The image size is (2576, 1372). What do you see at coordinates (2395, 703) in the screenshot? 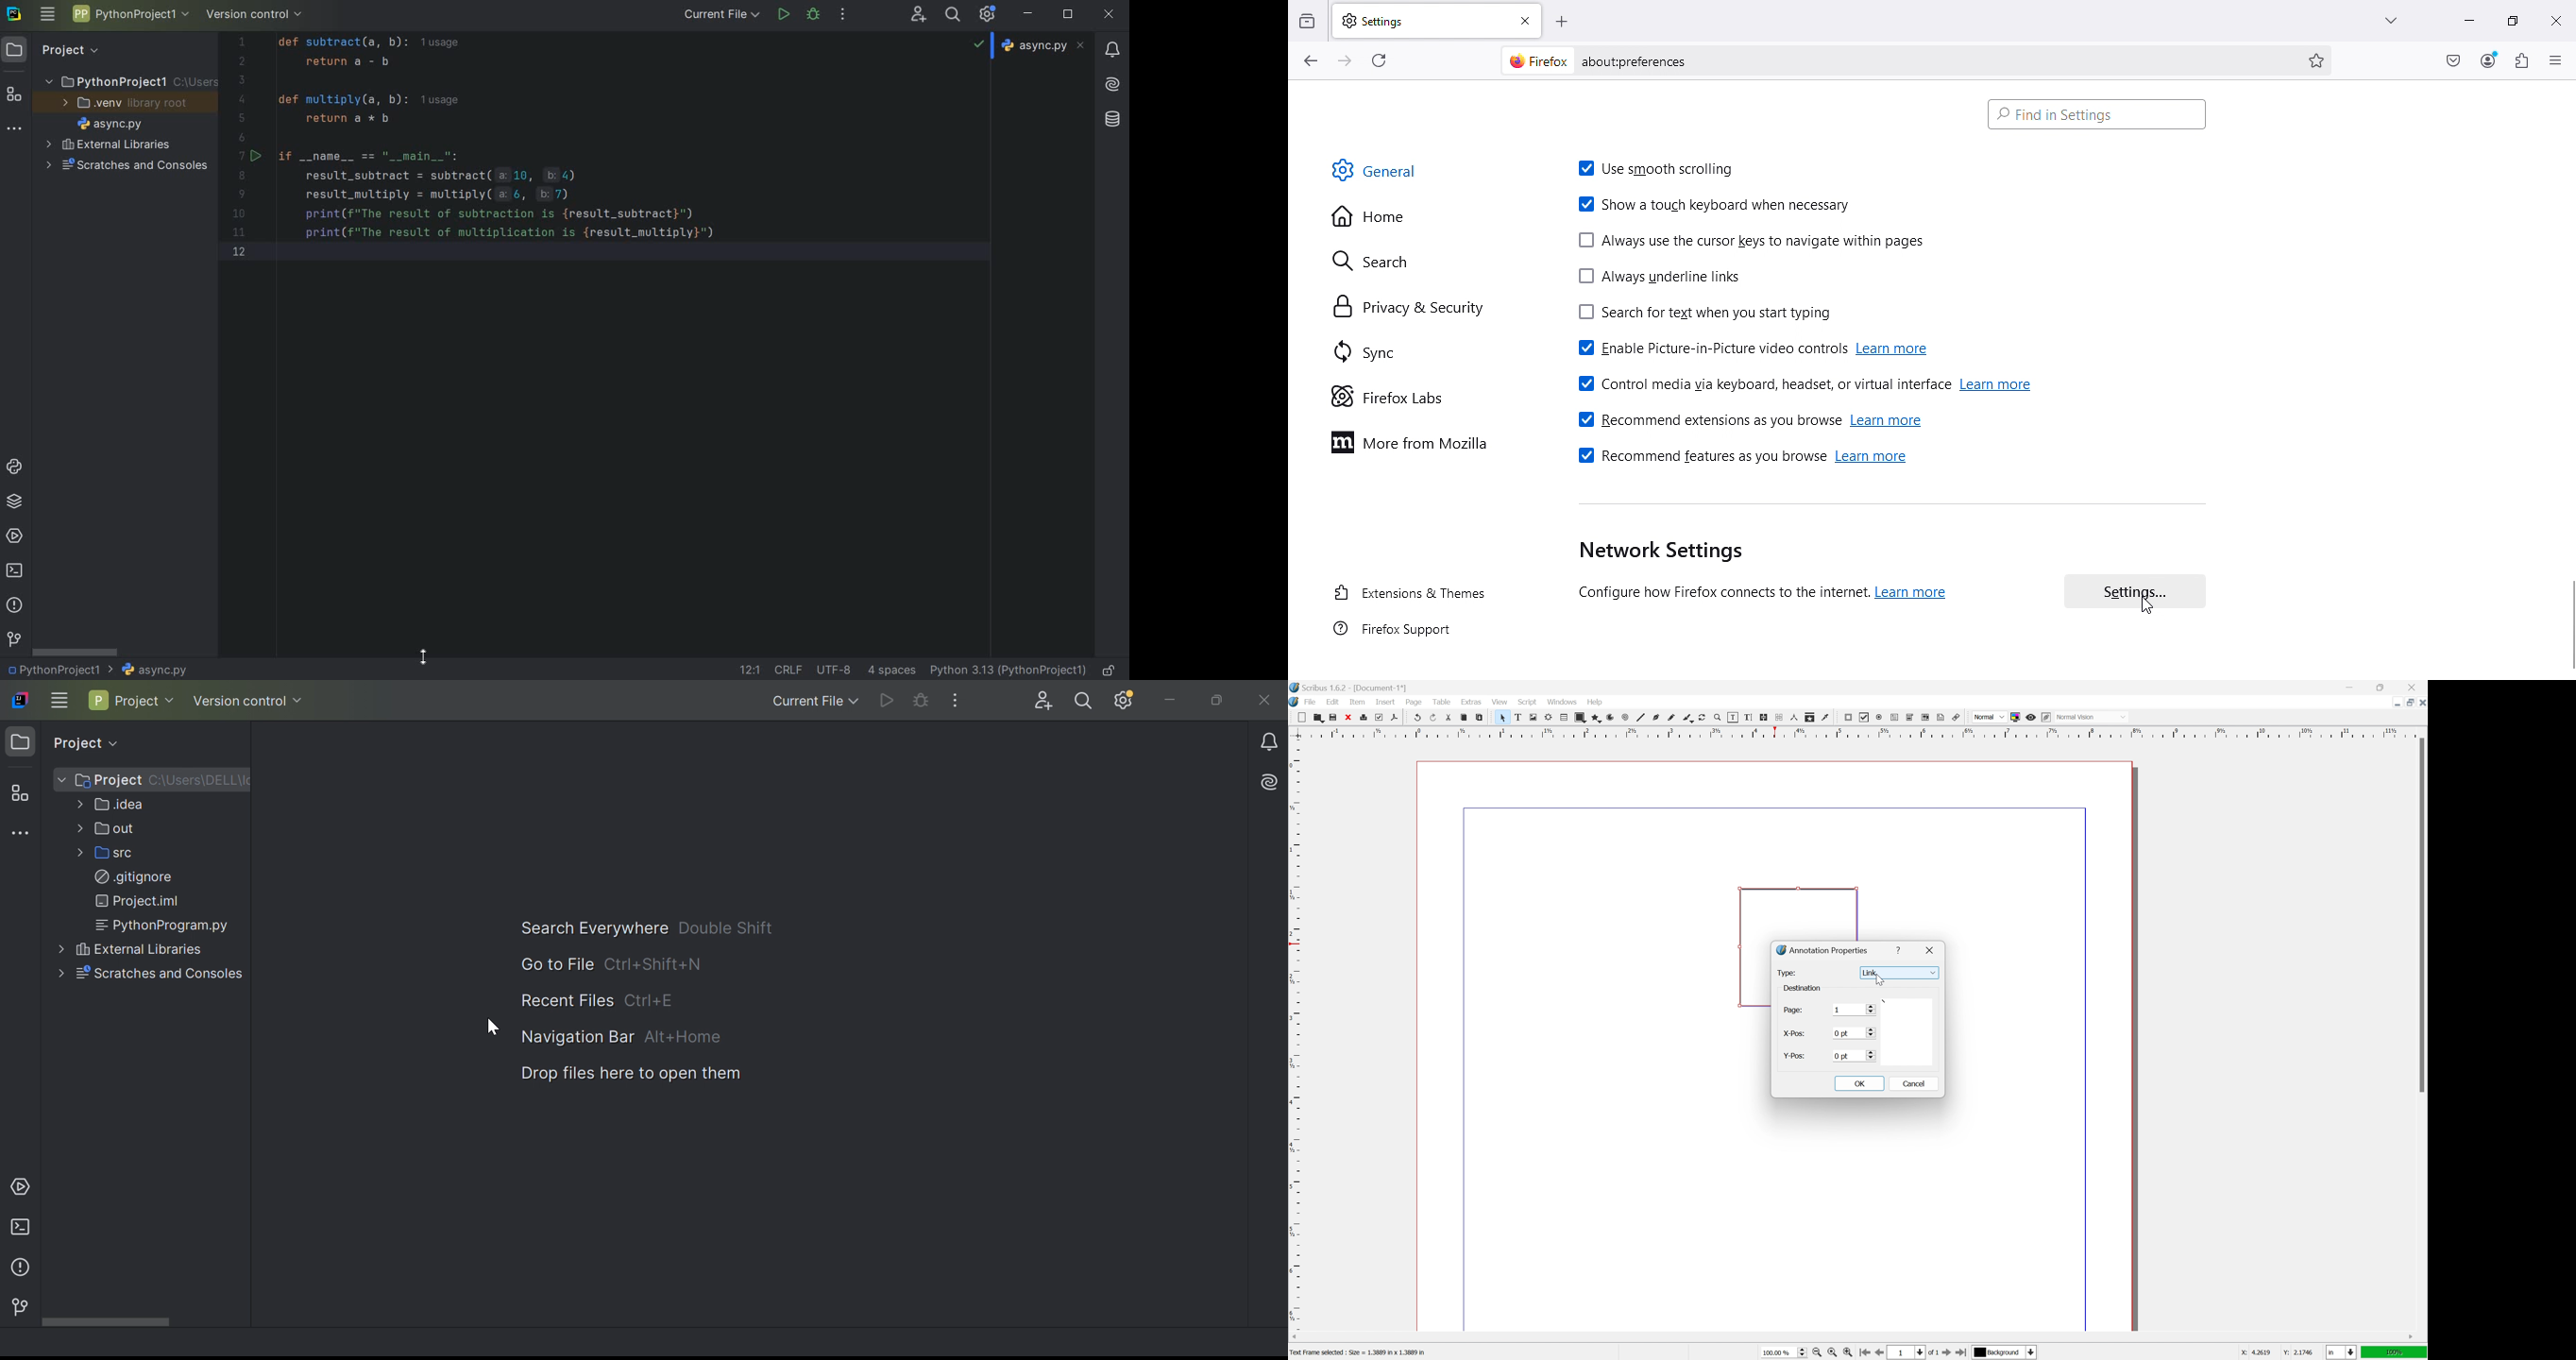
I see `minimize` at bounding box center [2395, 703].